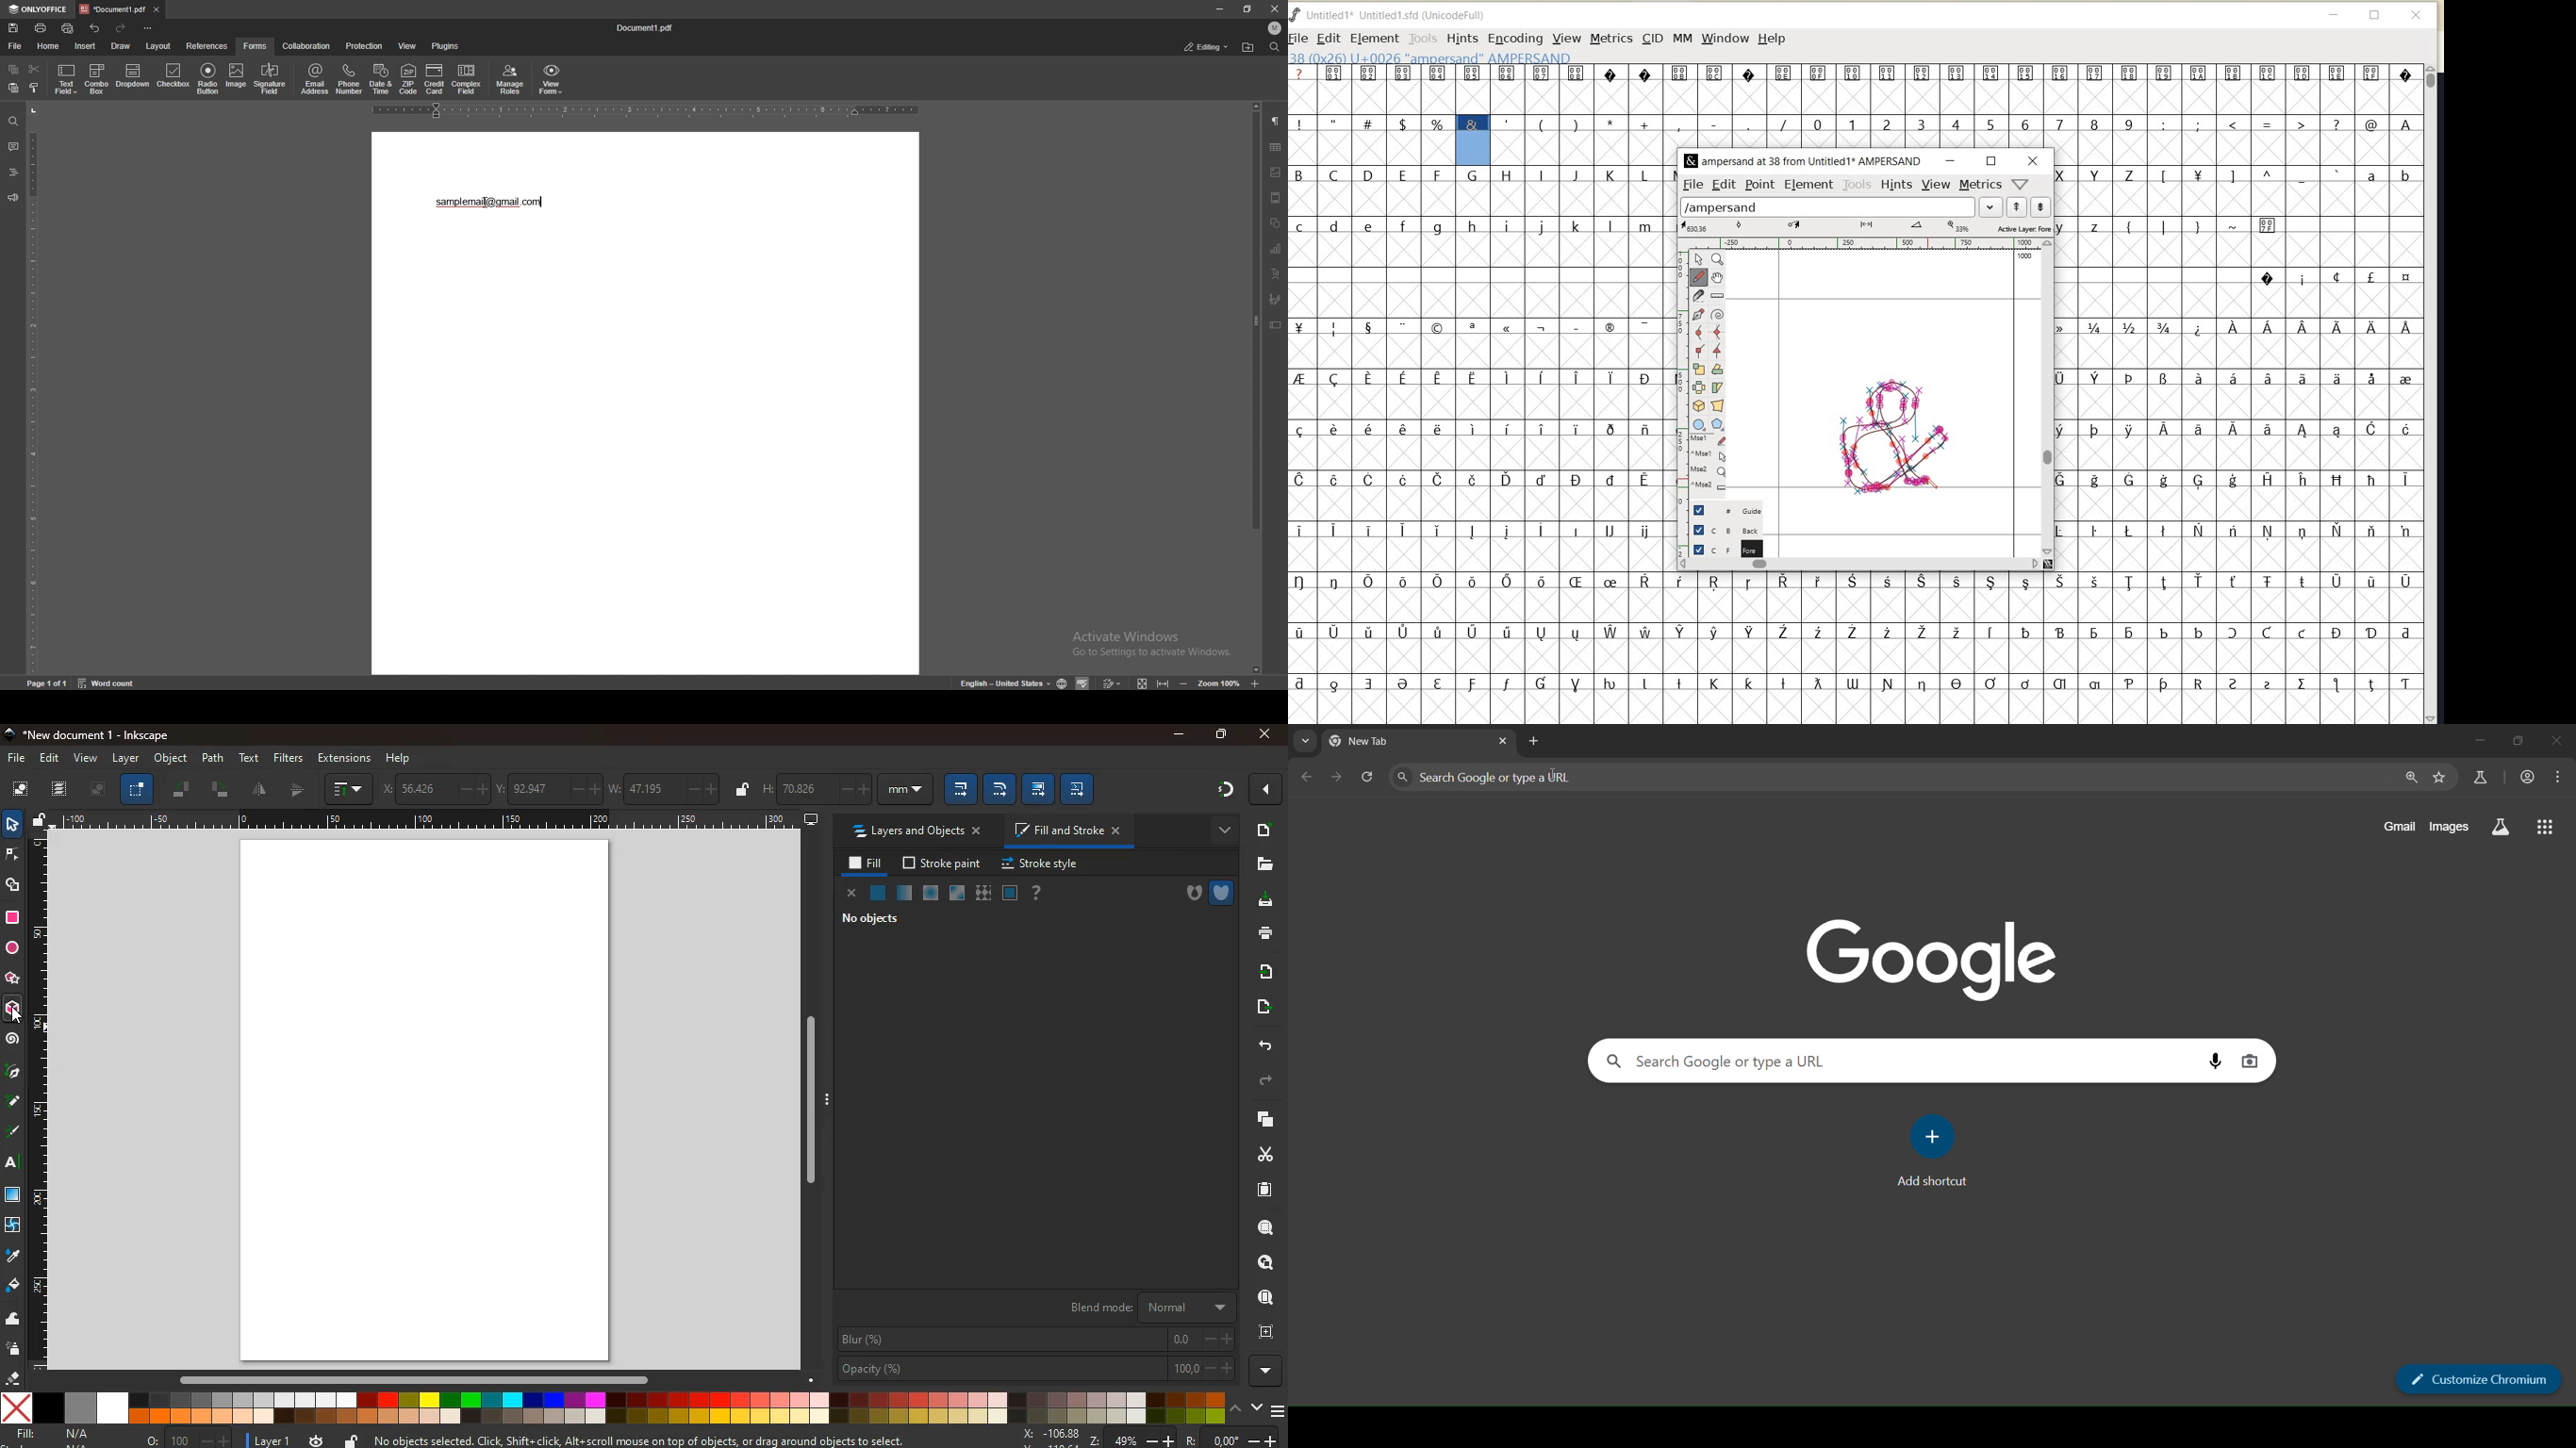 This screenshot has height=1456, width=2576. Describe the element at coordinates (315, 1440) in the screenshot. I see `time` at that location.